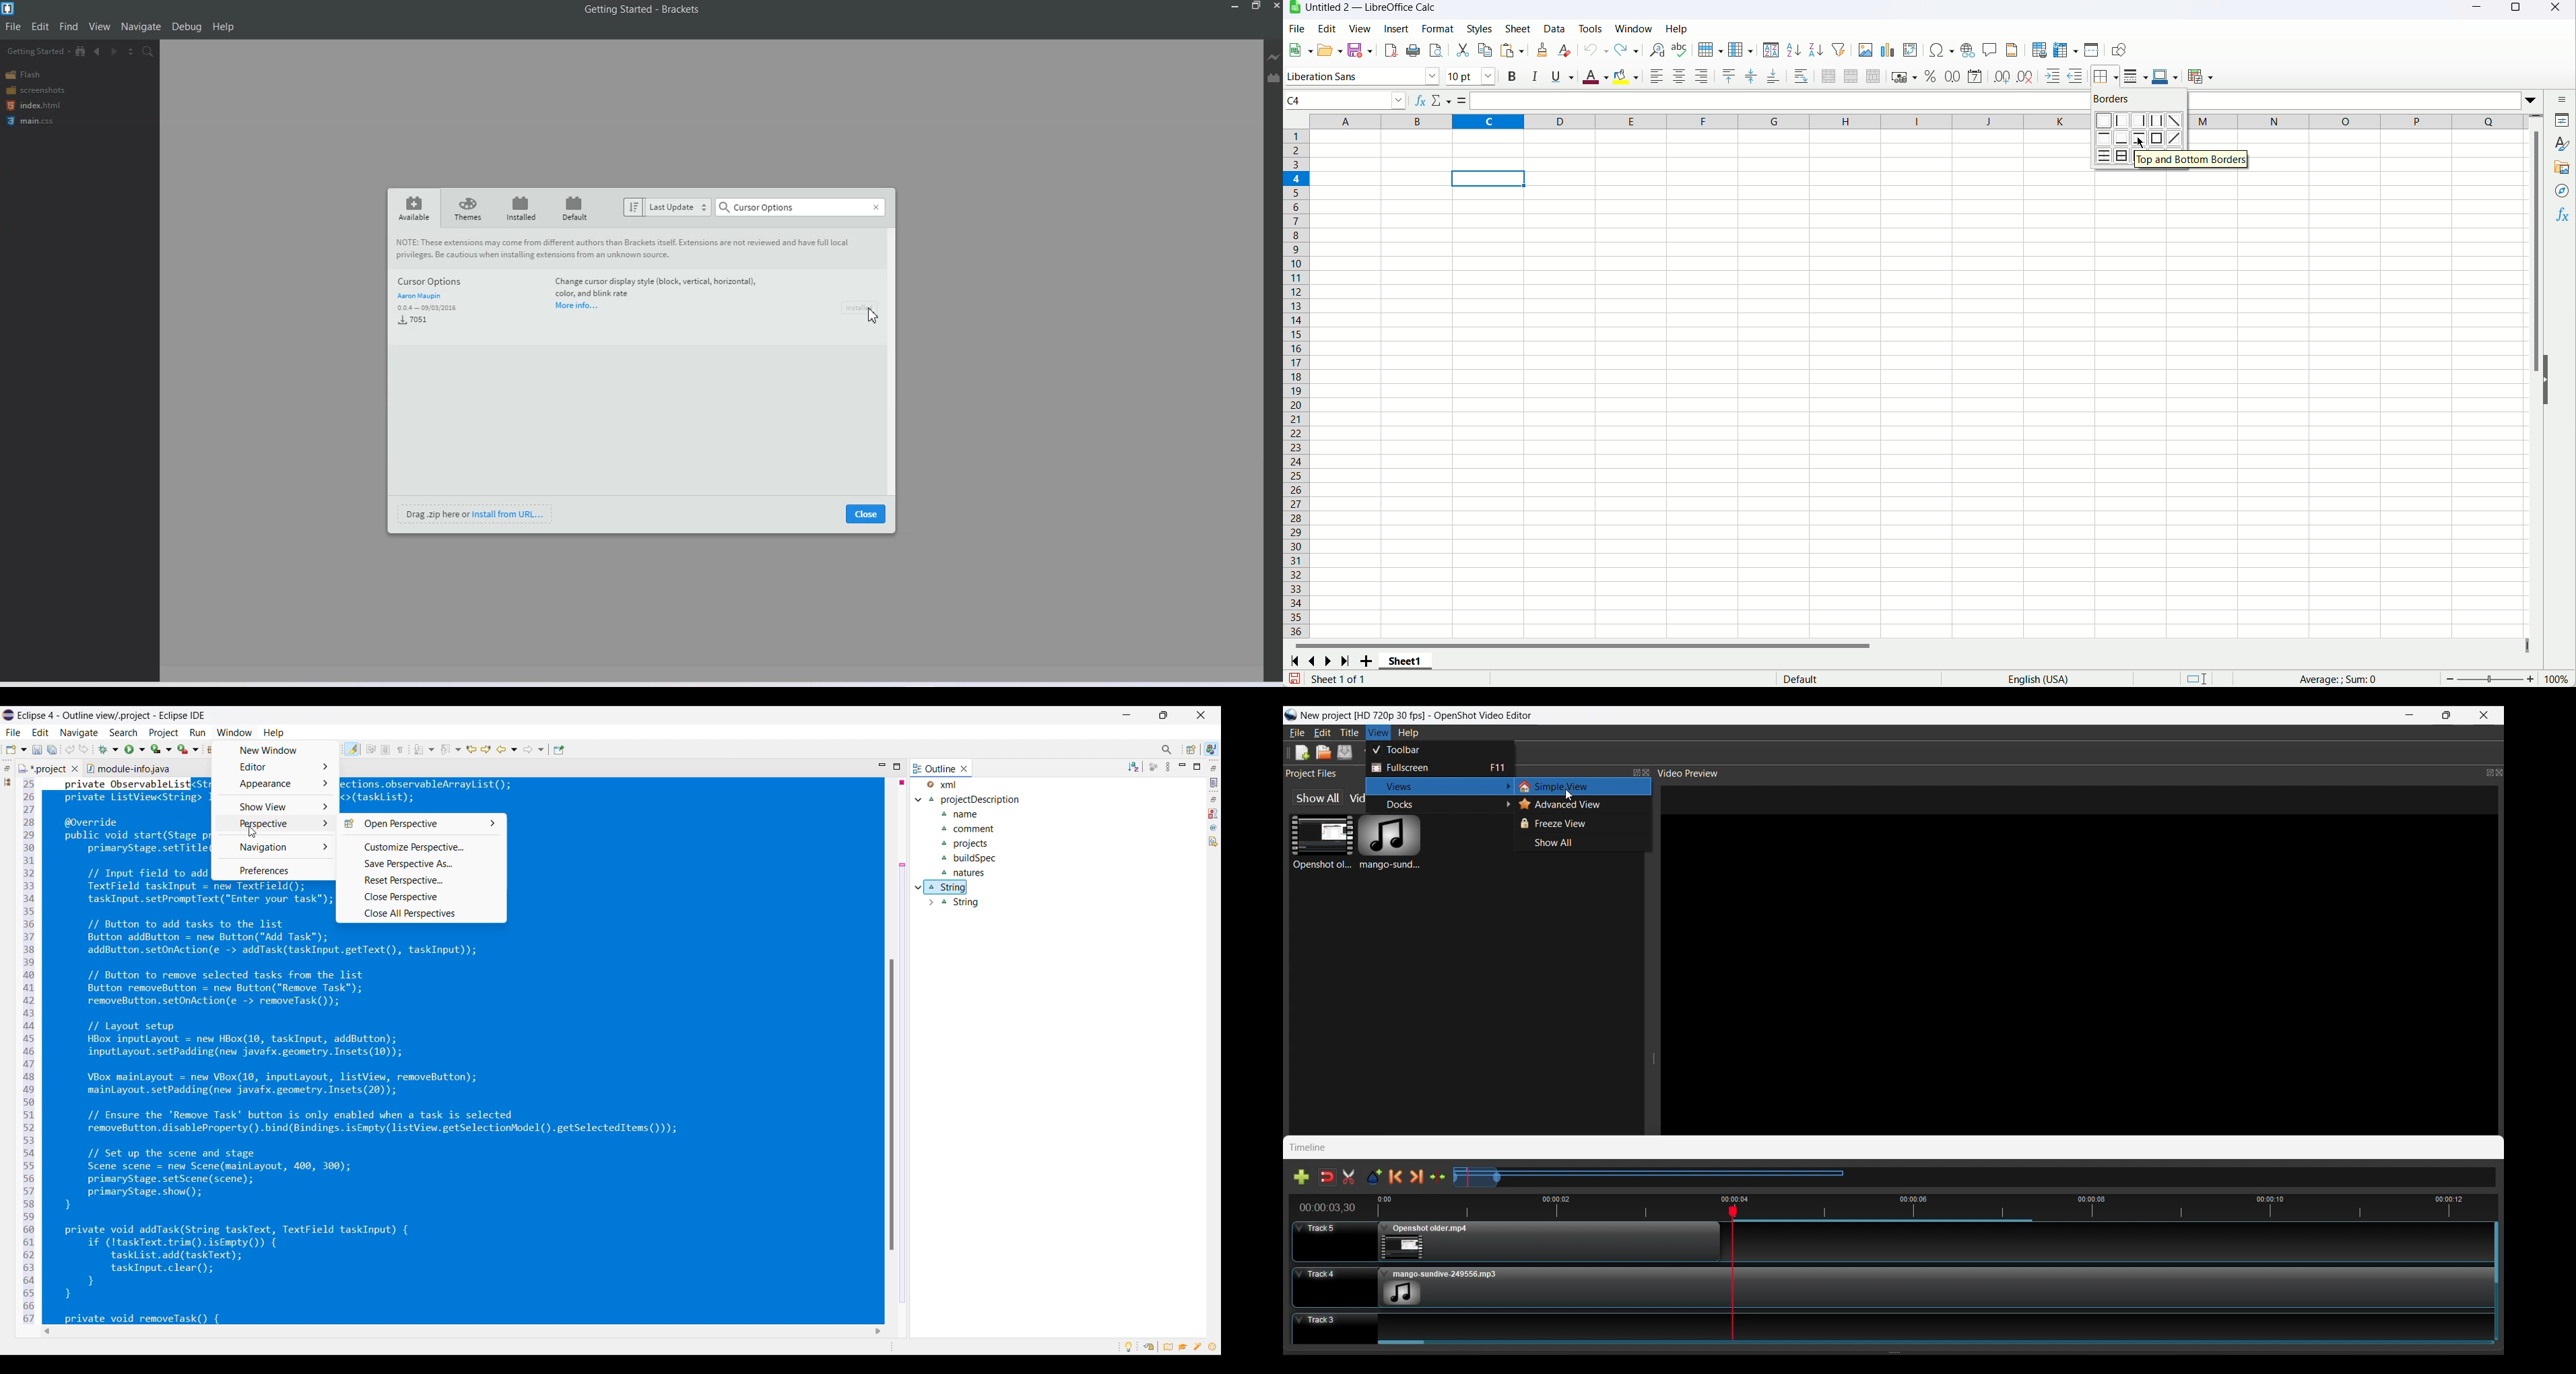  I want to click on Font color, so click(1595, 78).